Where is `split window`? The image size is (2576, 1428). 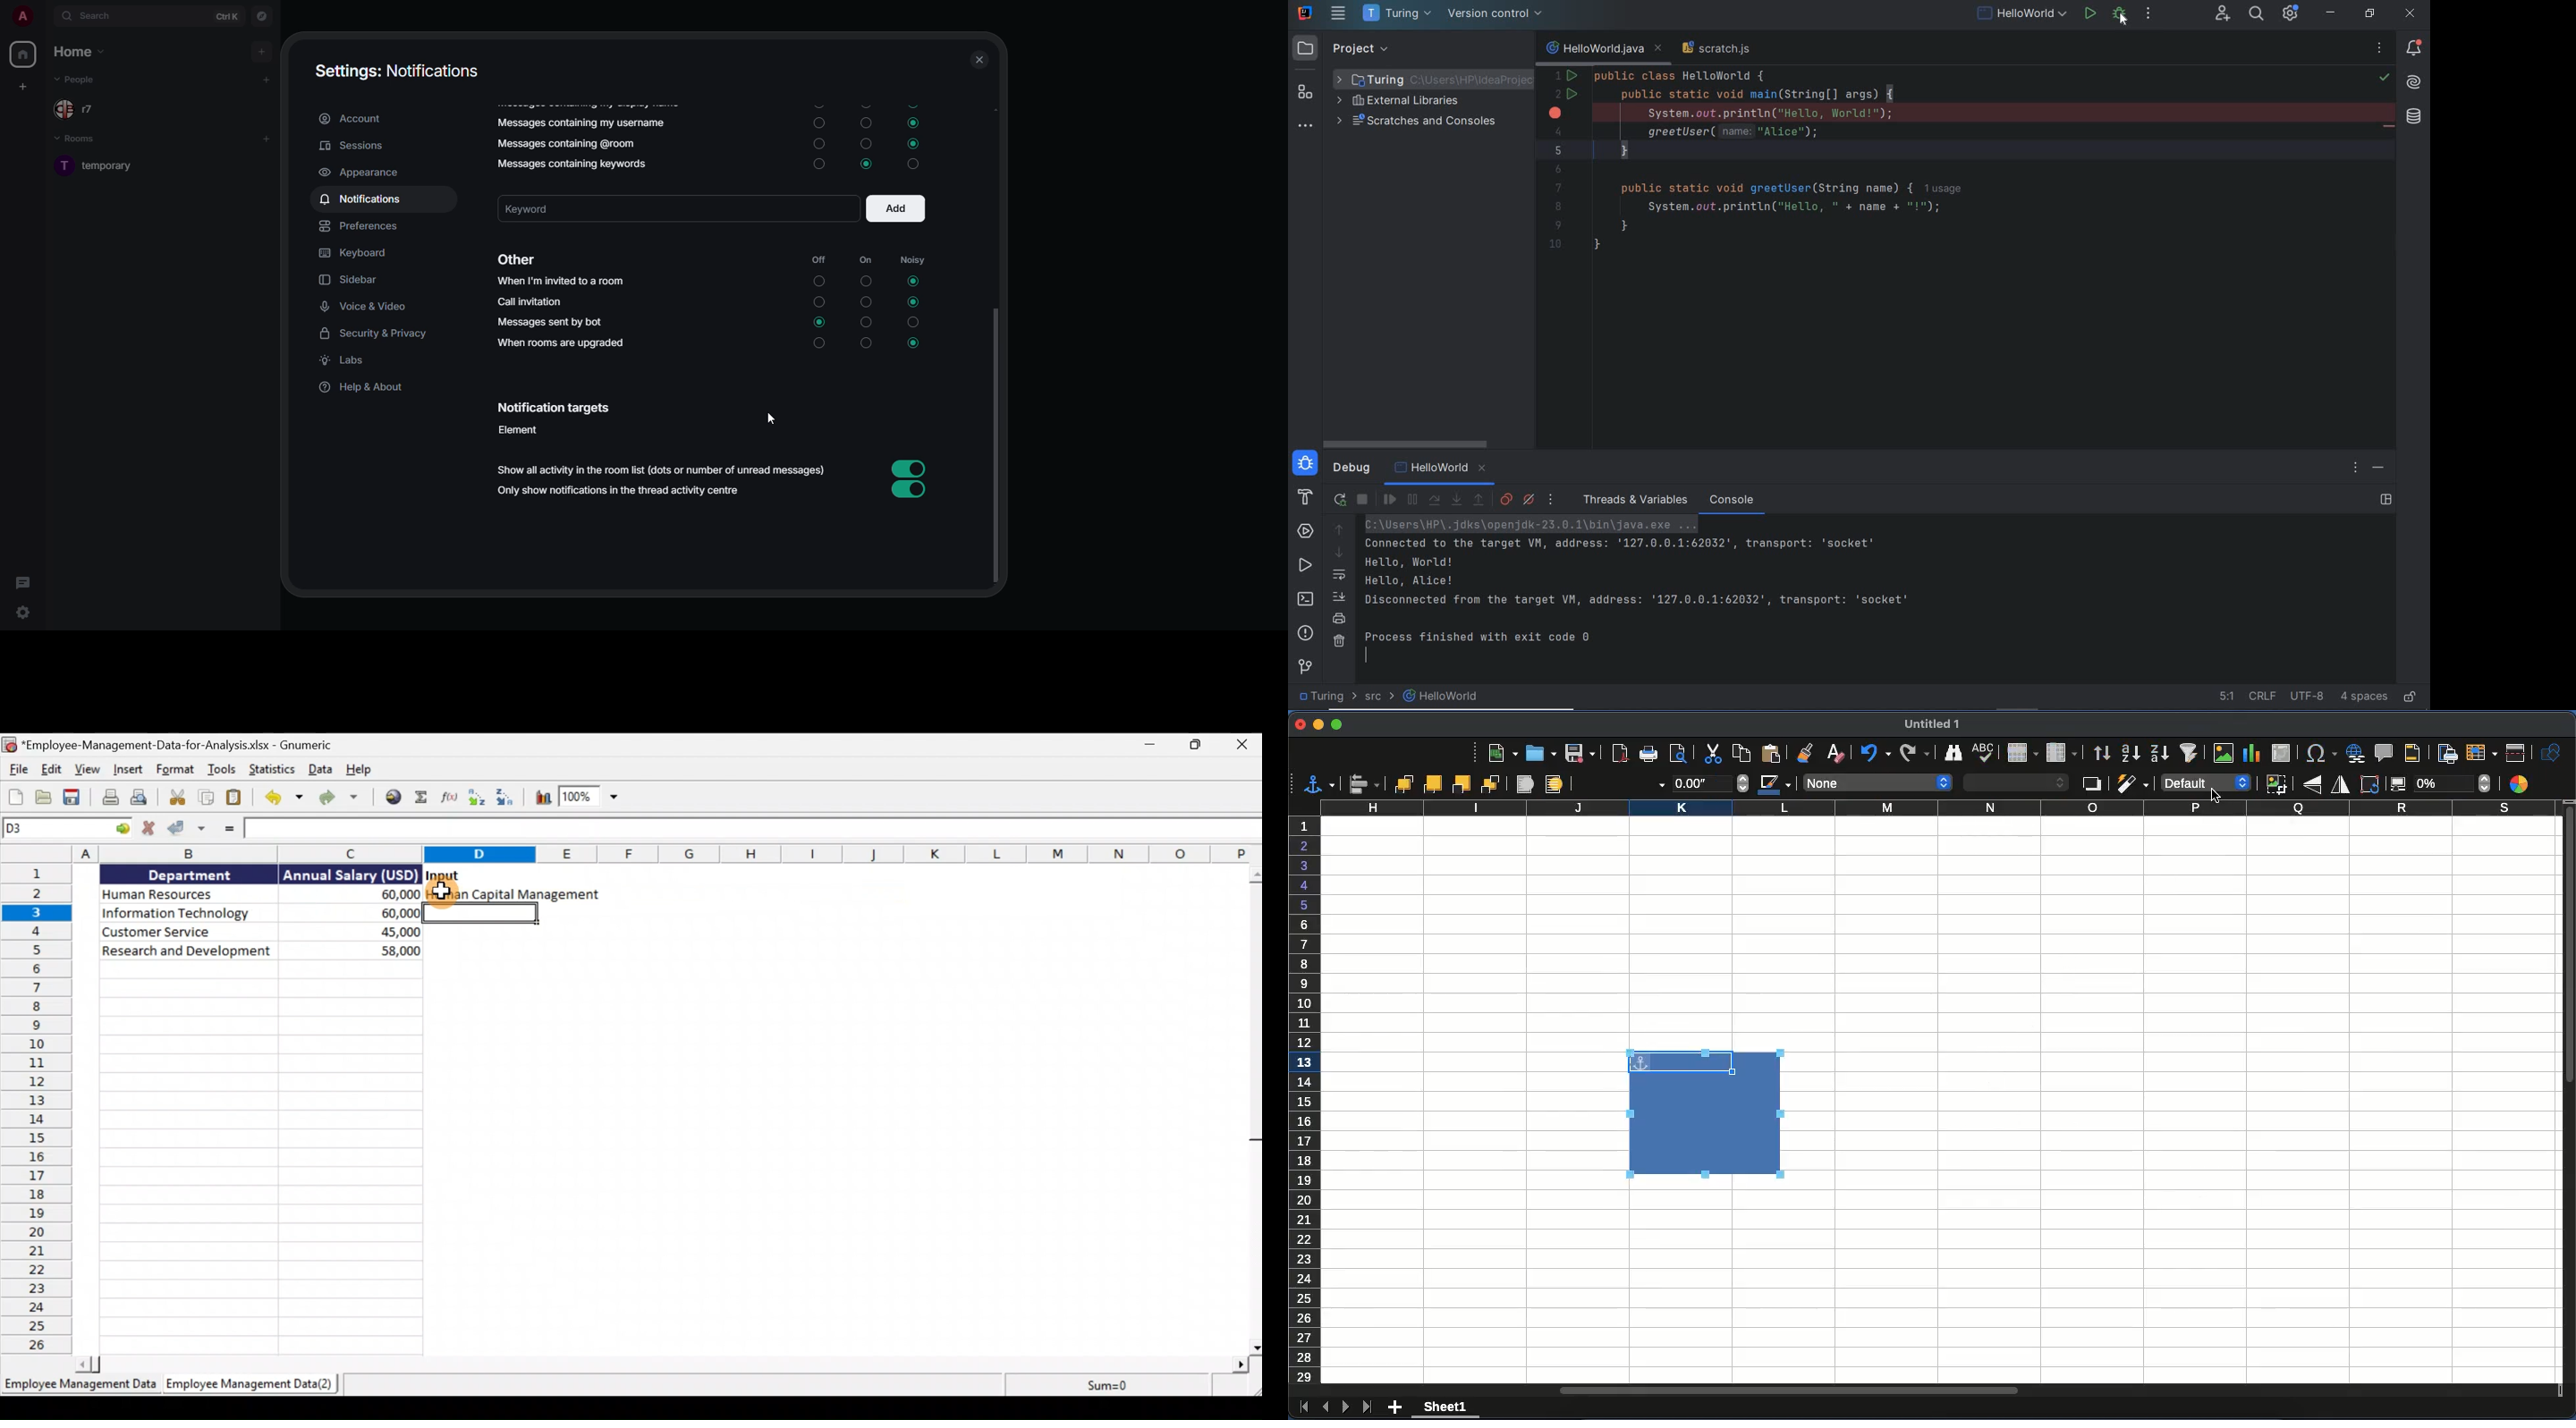
split window is located at coordinates (2515, 754).